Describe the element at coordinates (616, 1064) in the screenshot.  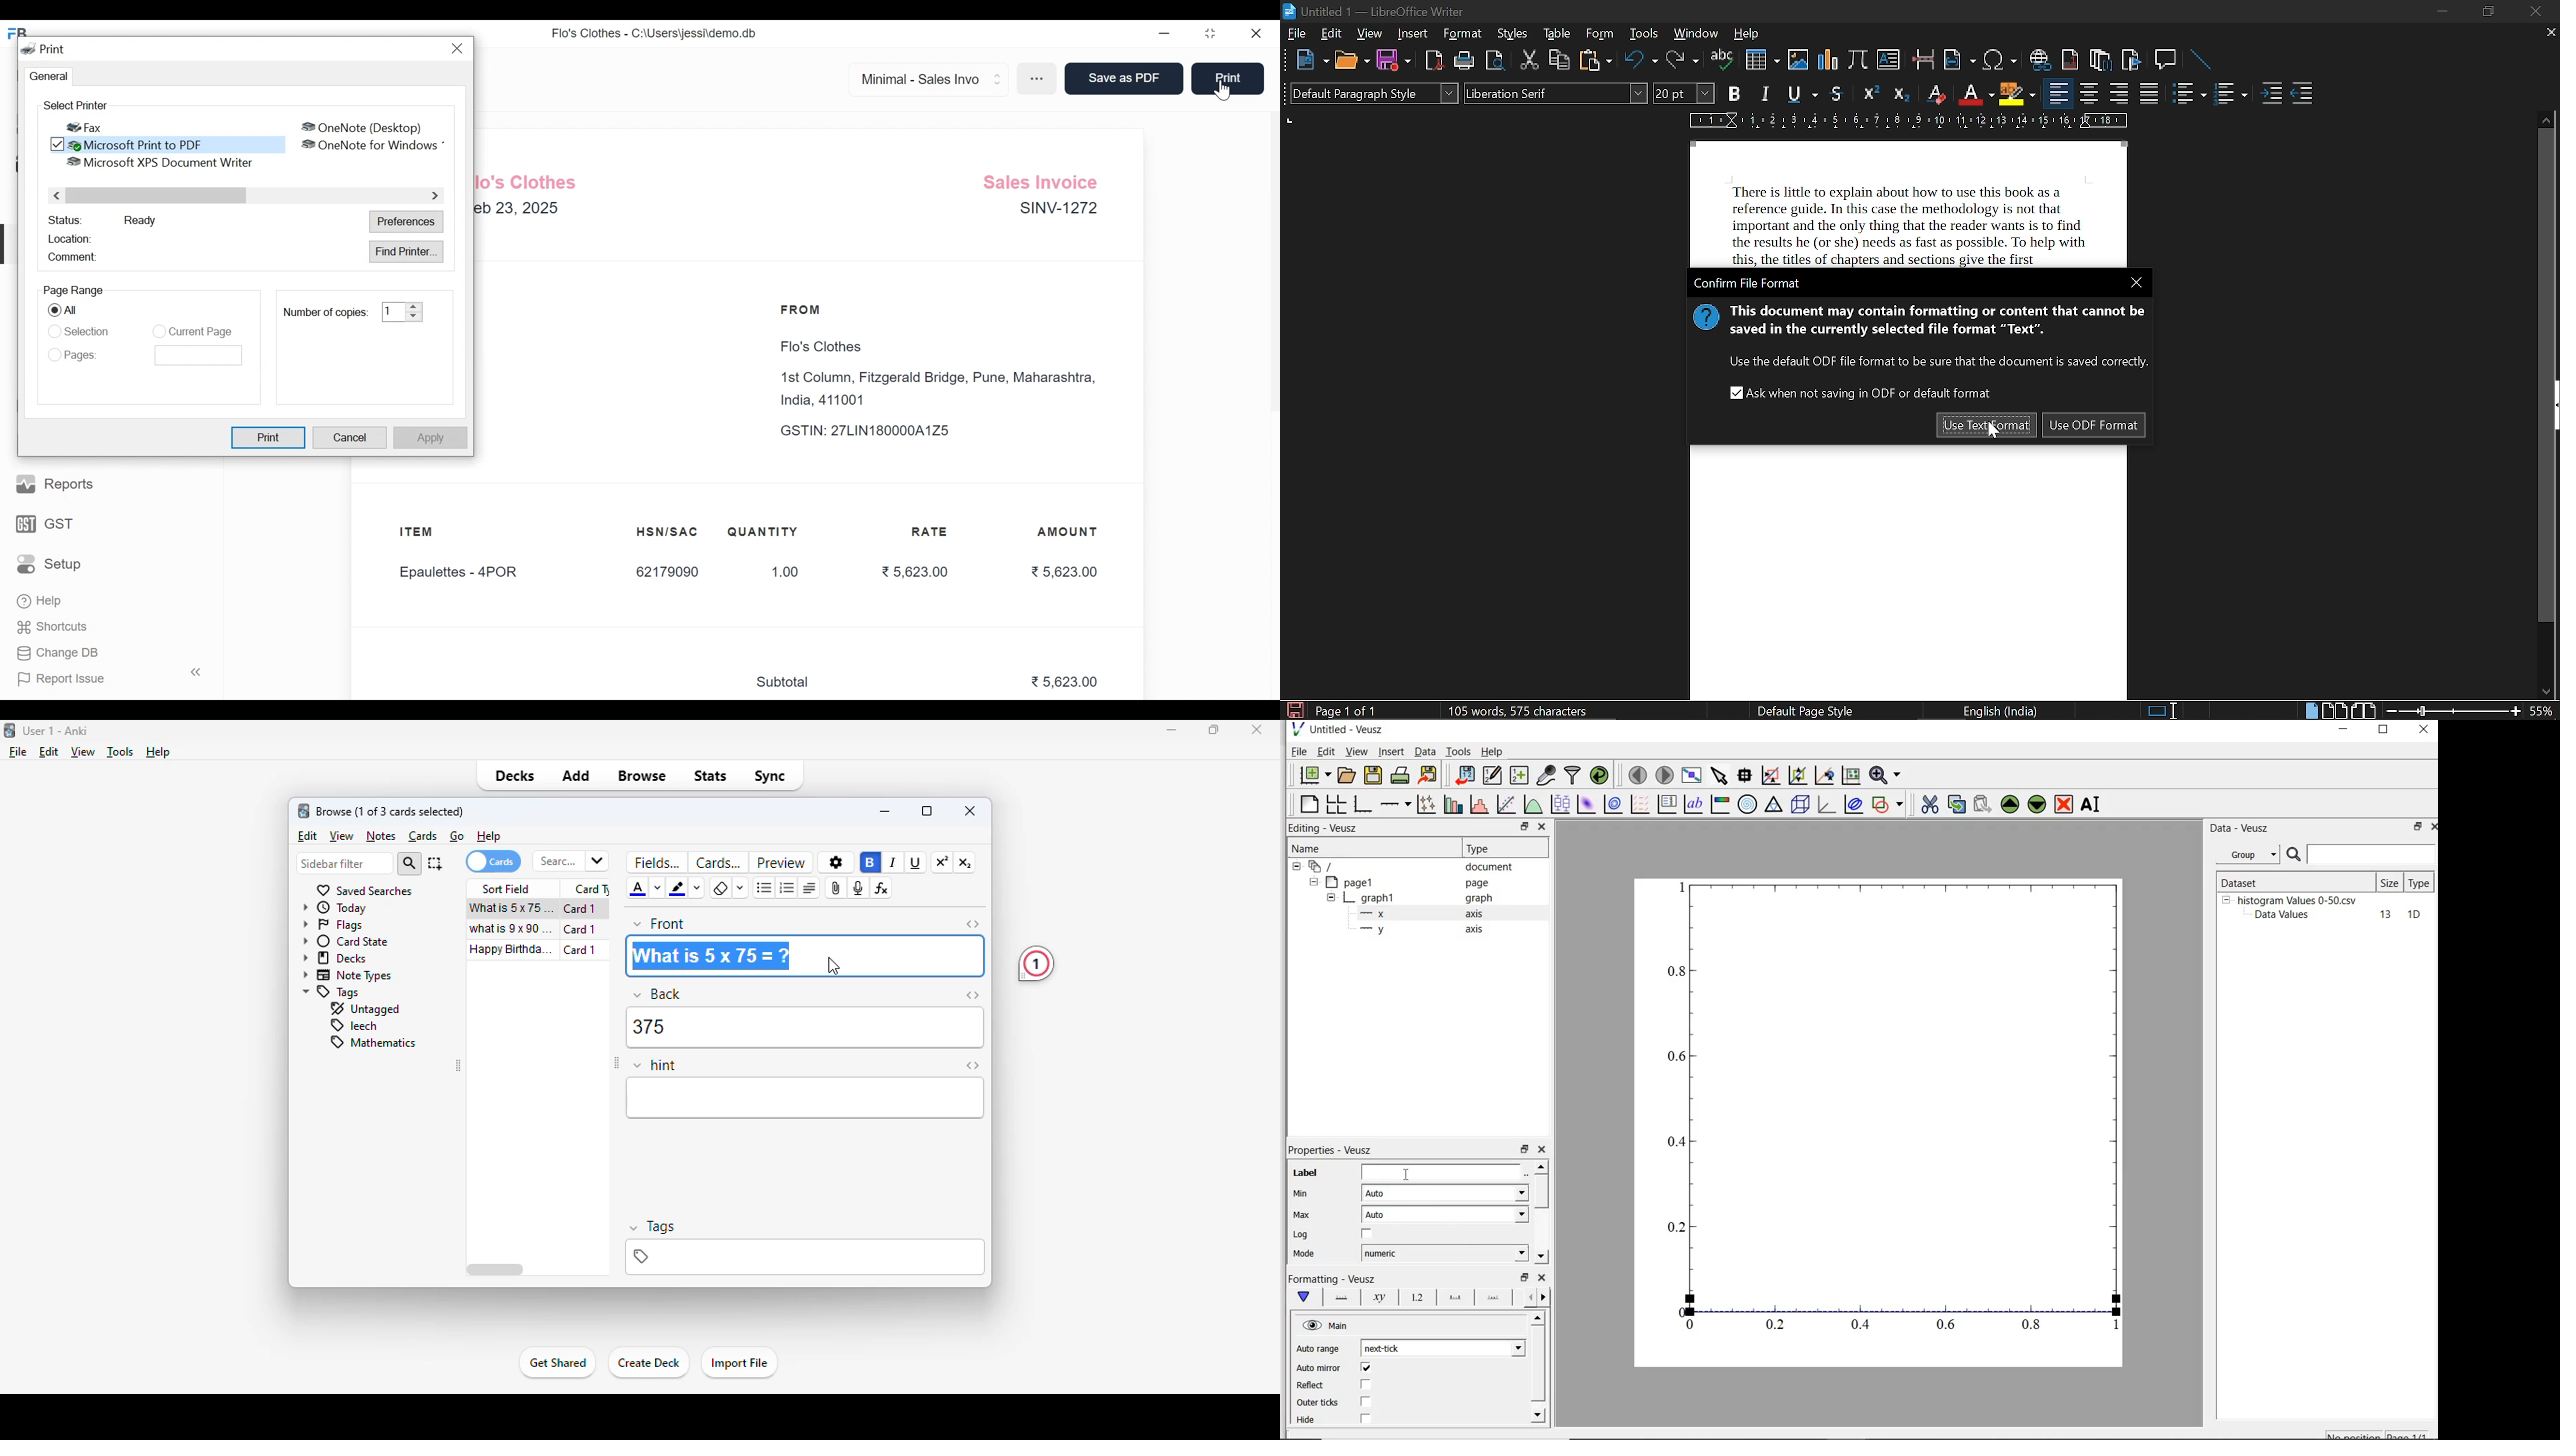
I see `toggle sidebar` at that location.